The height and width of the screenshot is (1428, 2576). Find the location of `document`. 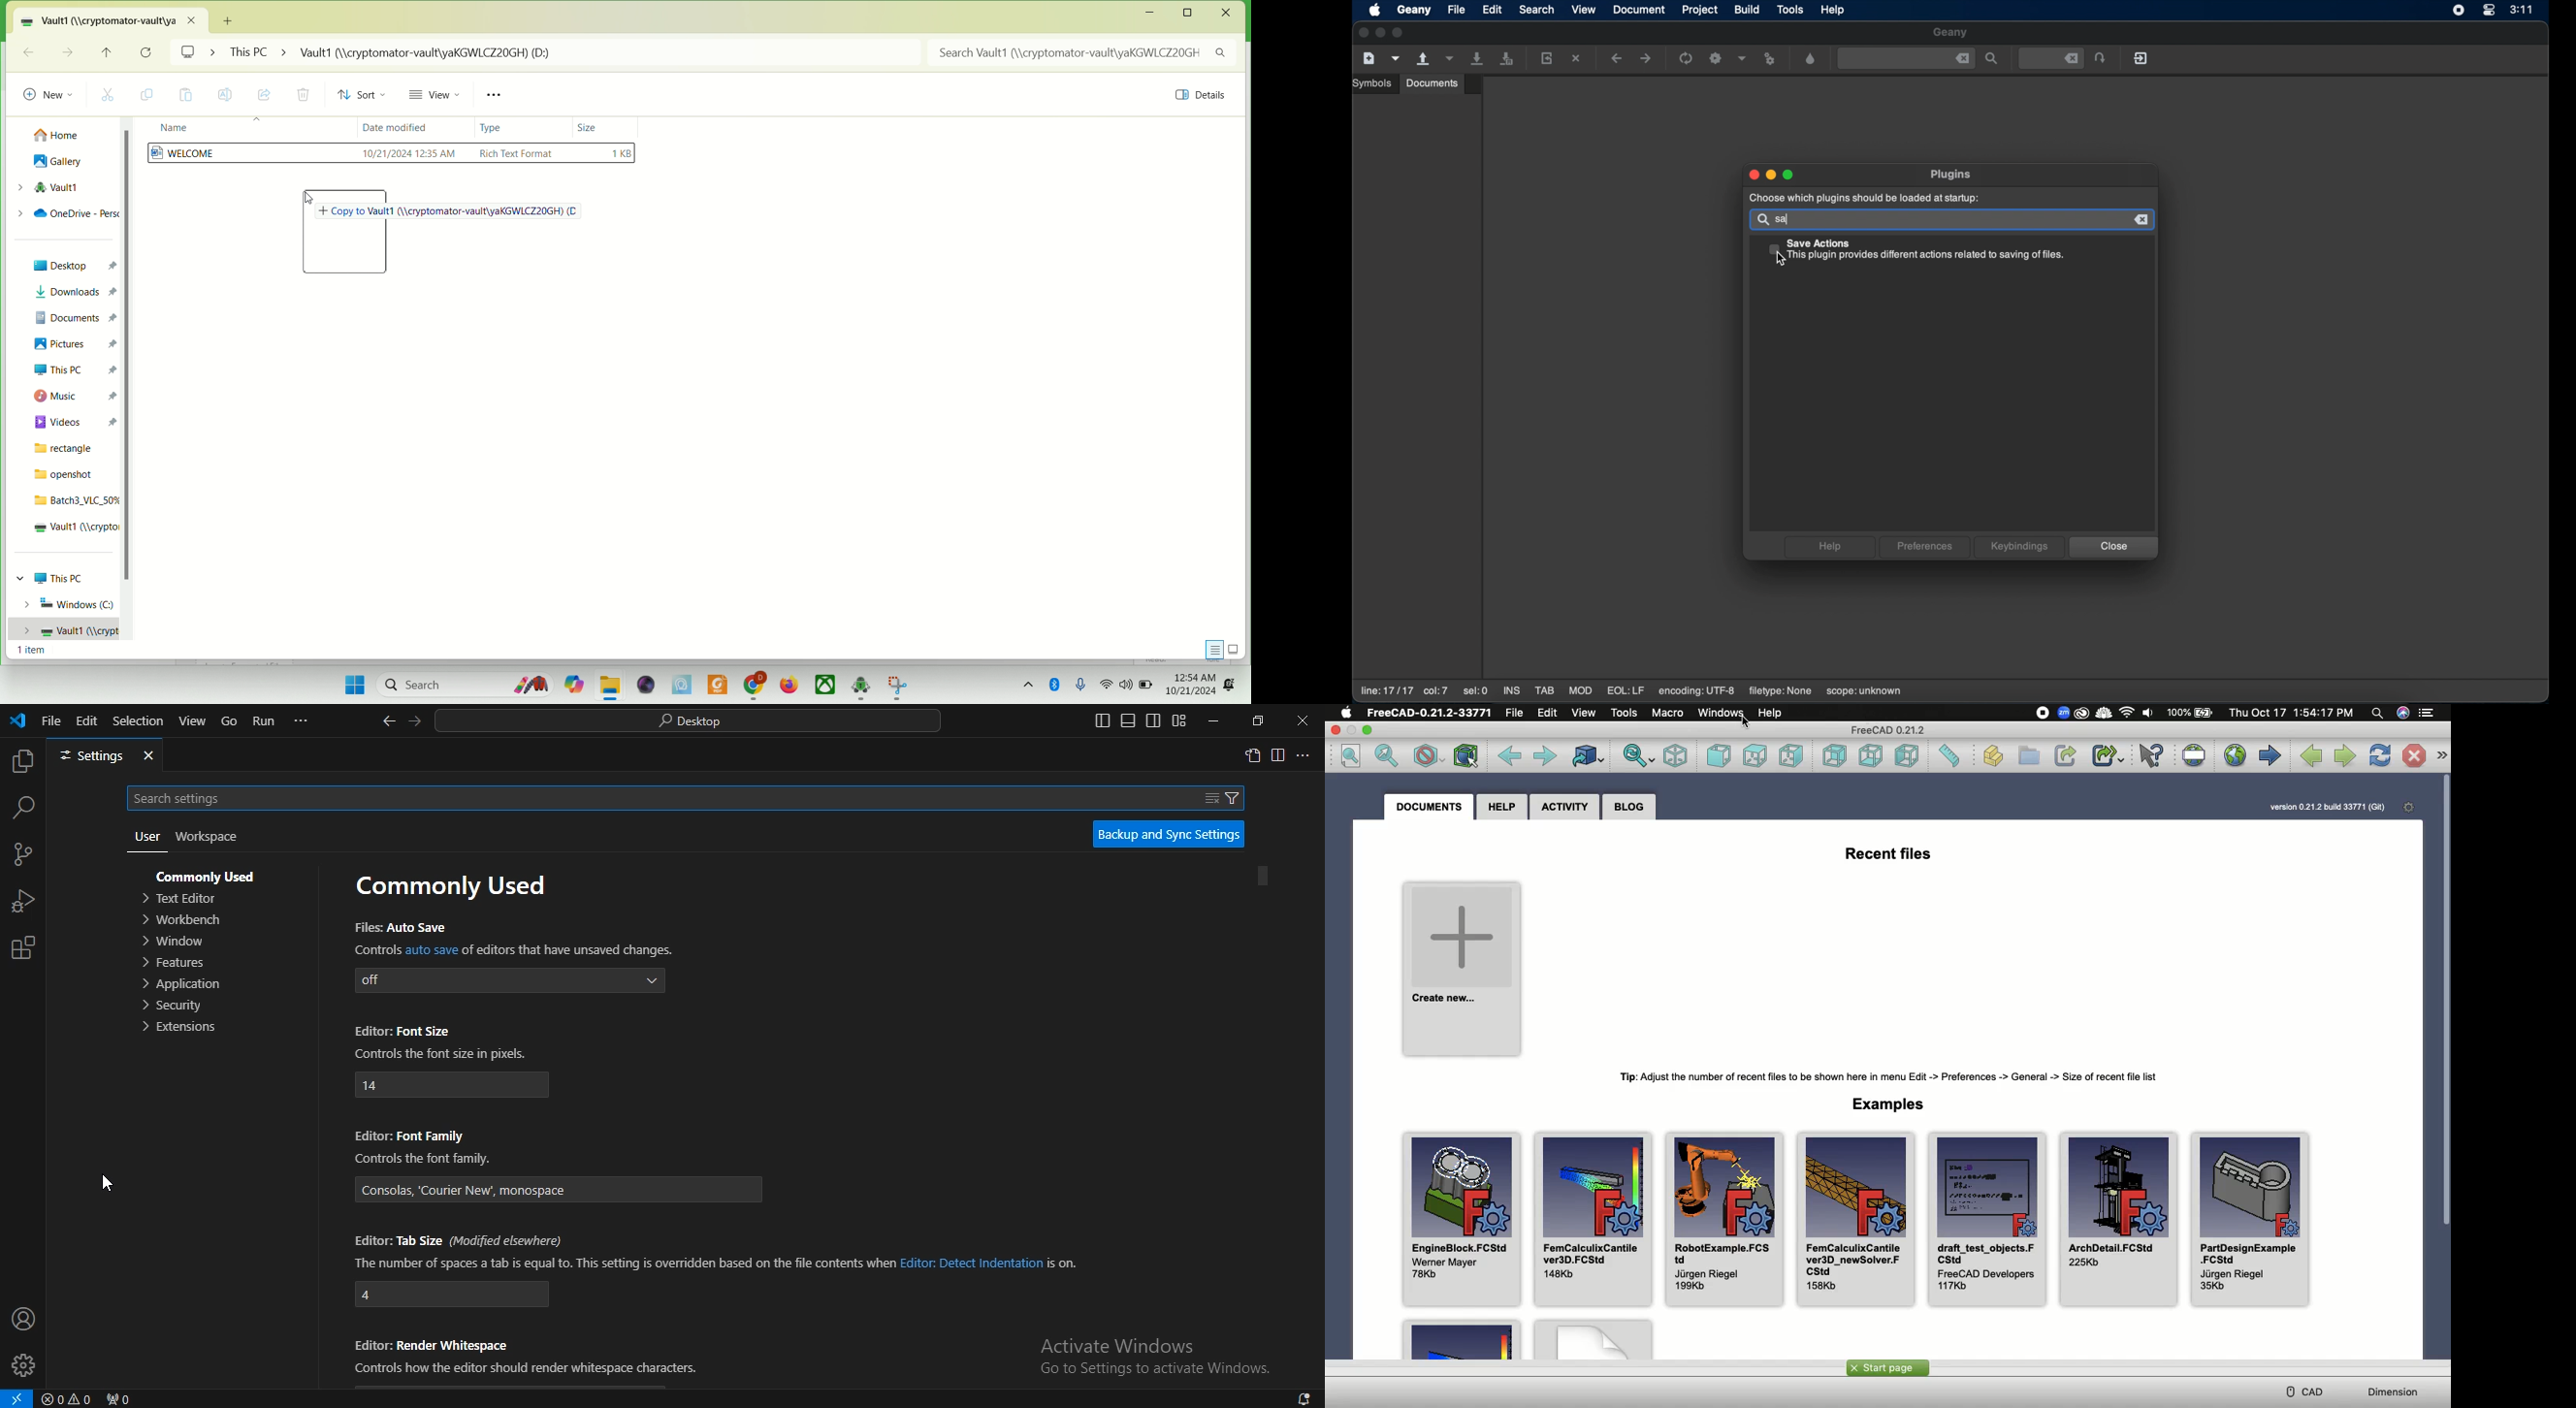

document is located at coordinates (1640, 10).